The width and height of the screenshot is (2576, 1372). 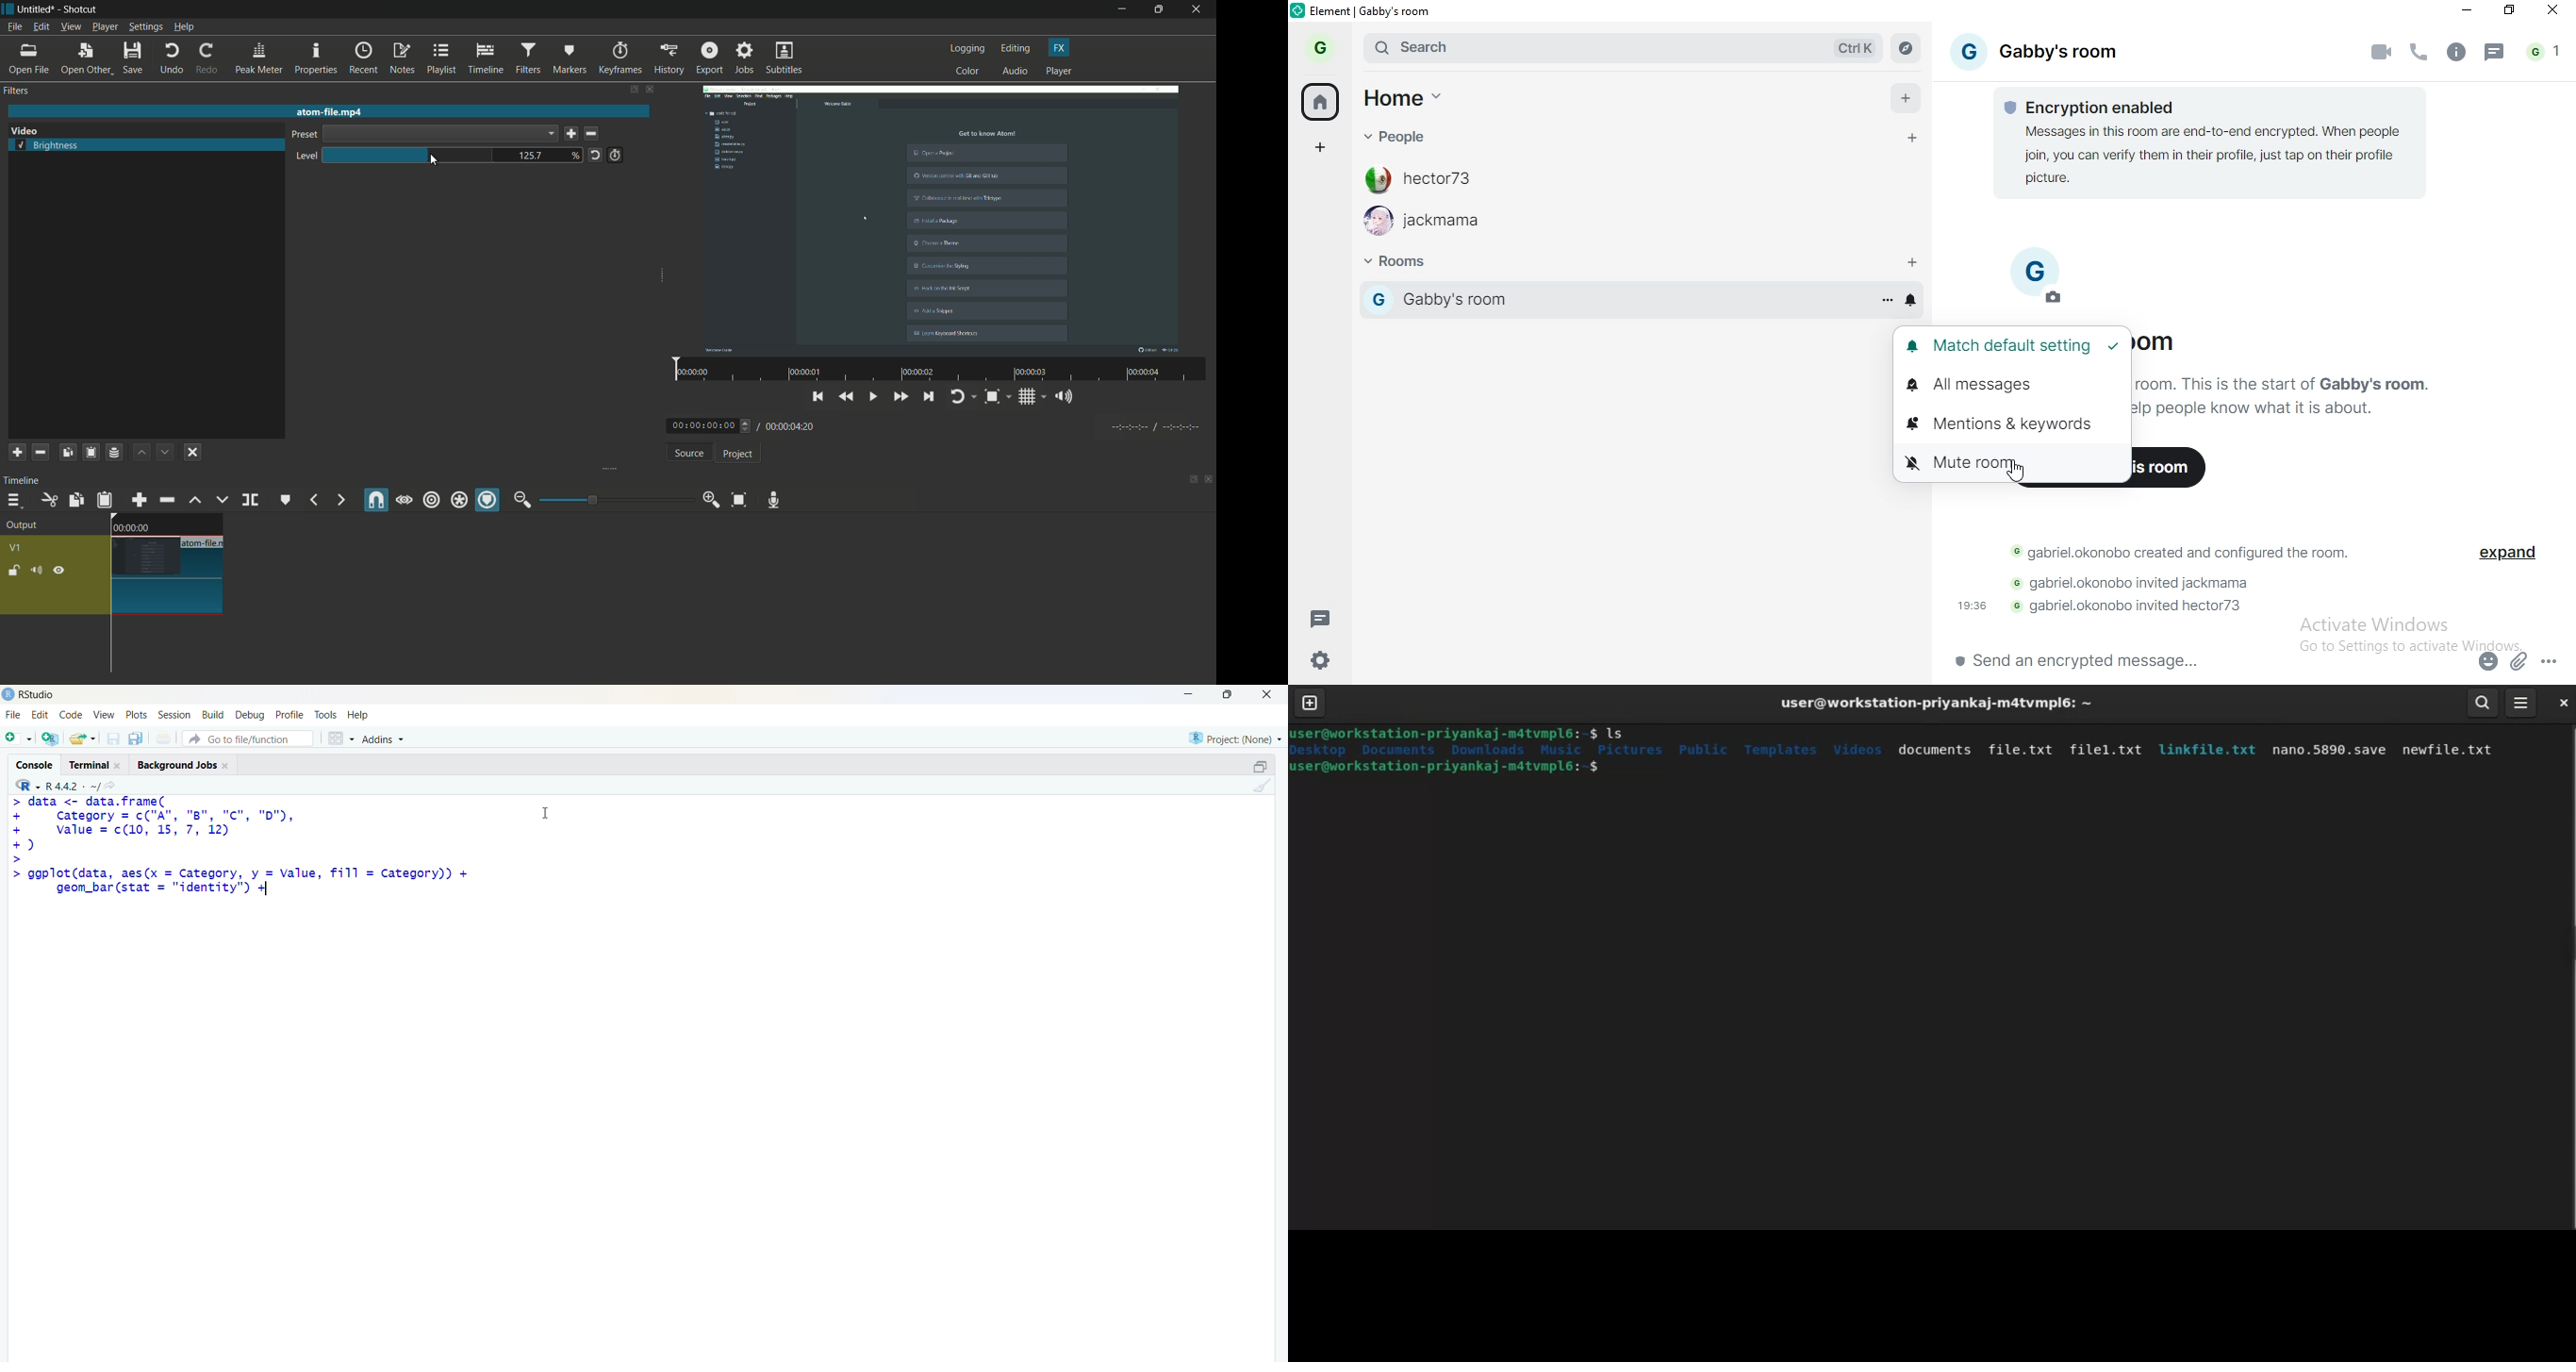 What do you see at coordinates (360, 715) in the screenshot?
I see `help` at bounding box center [360, 715].